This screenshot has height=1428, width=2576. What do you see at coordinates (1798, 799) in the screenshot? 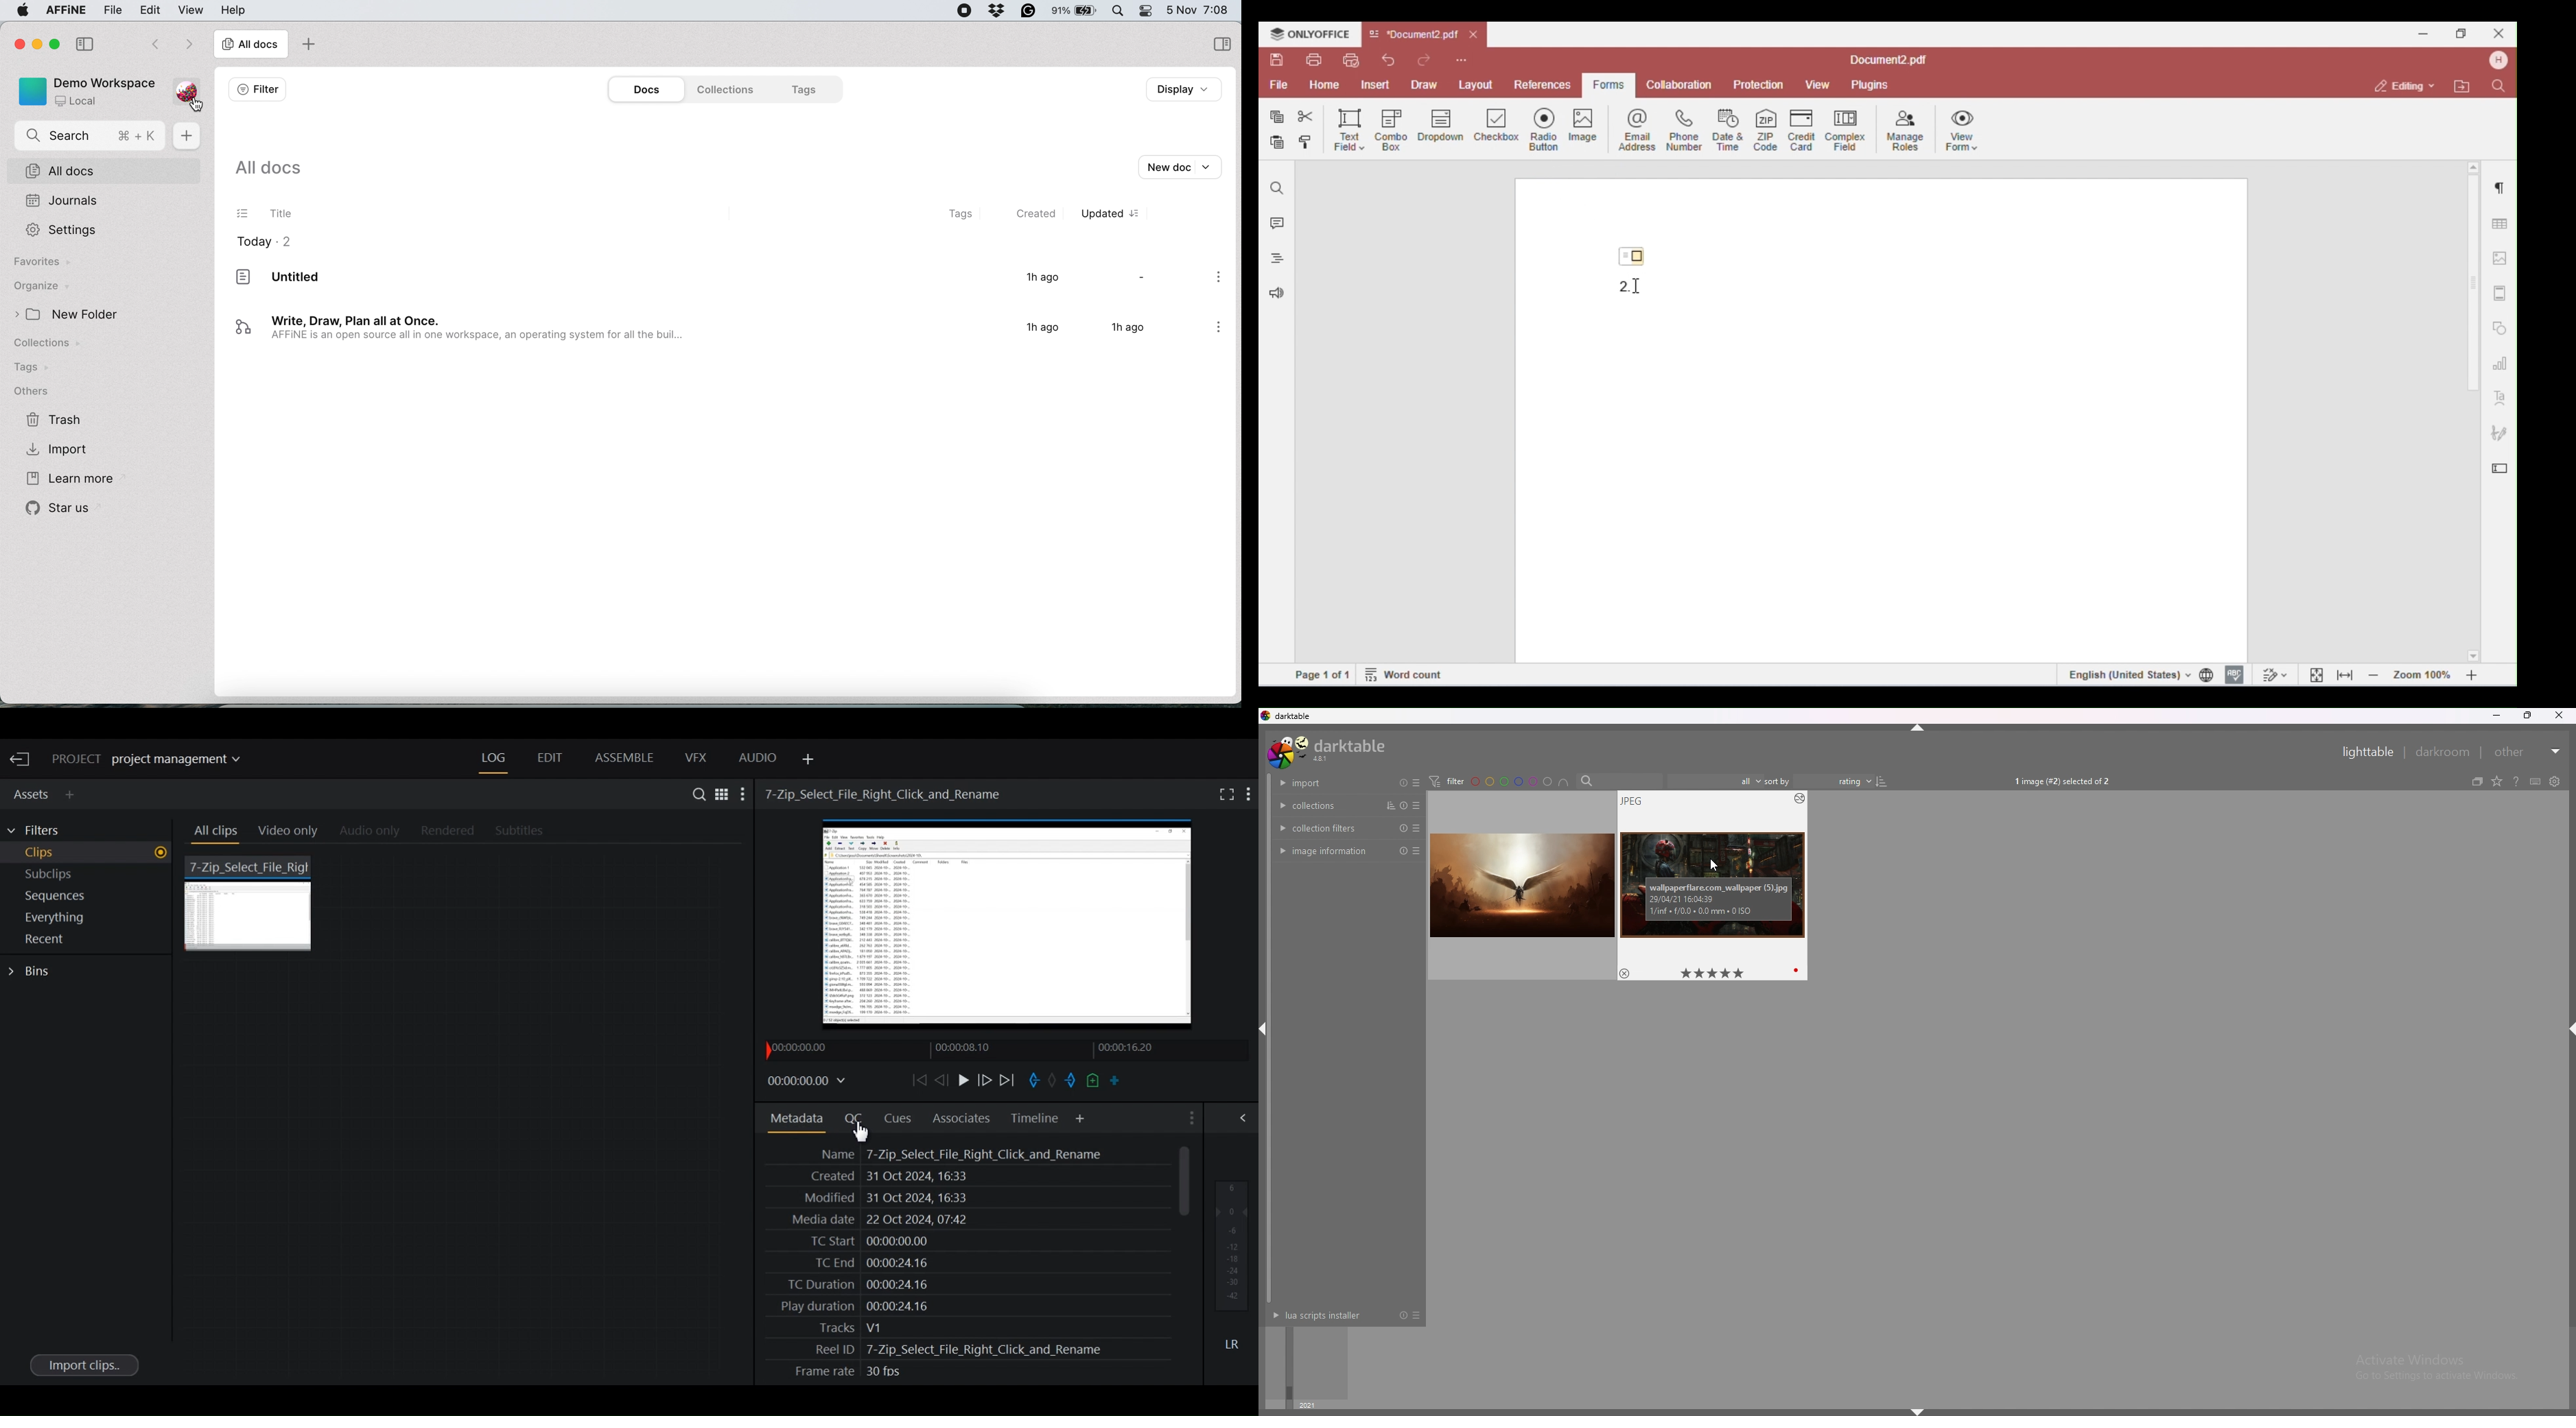
I see `options` at bounding box center [1798, 799].